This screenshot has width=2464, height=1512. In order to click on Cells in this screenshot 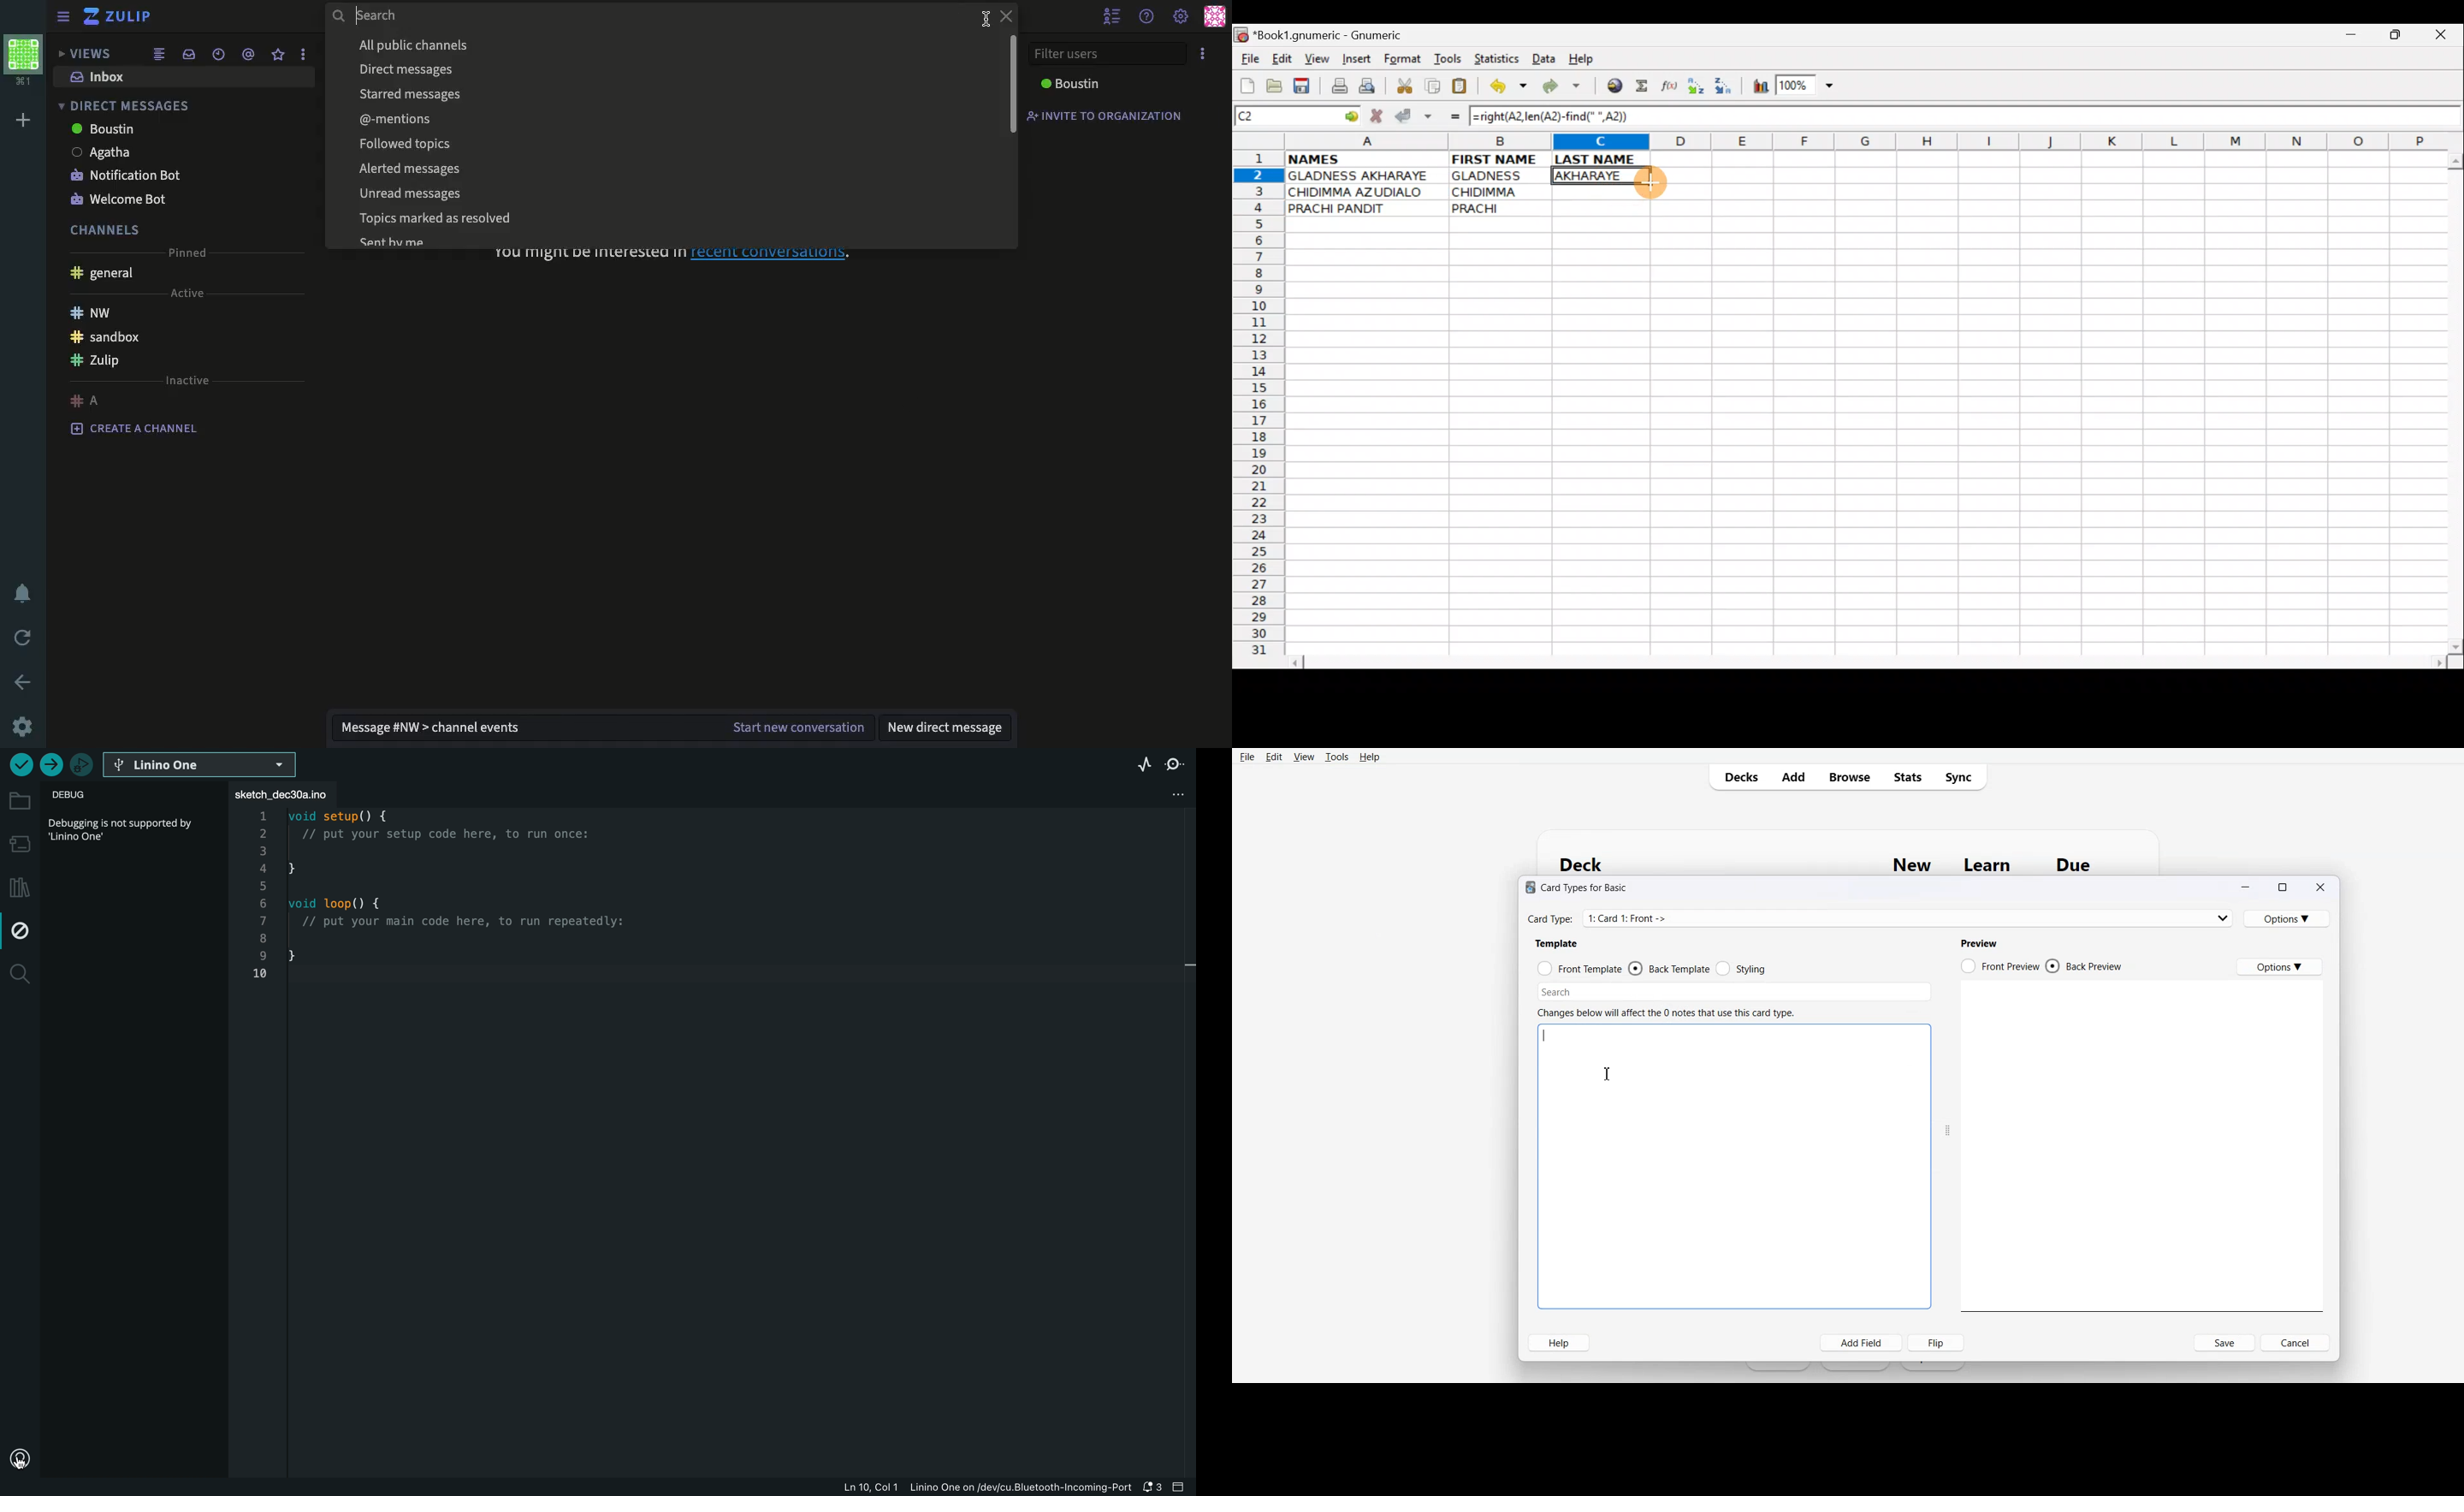, I will do `click(1860, 444)`.